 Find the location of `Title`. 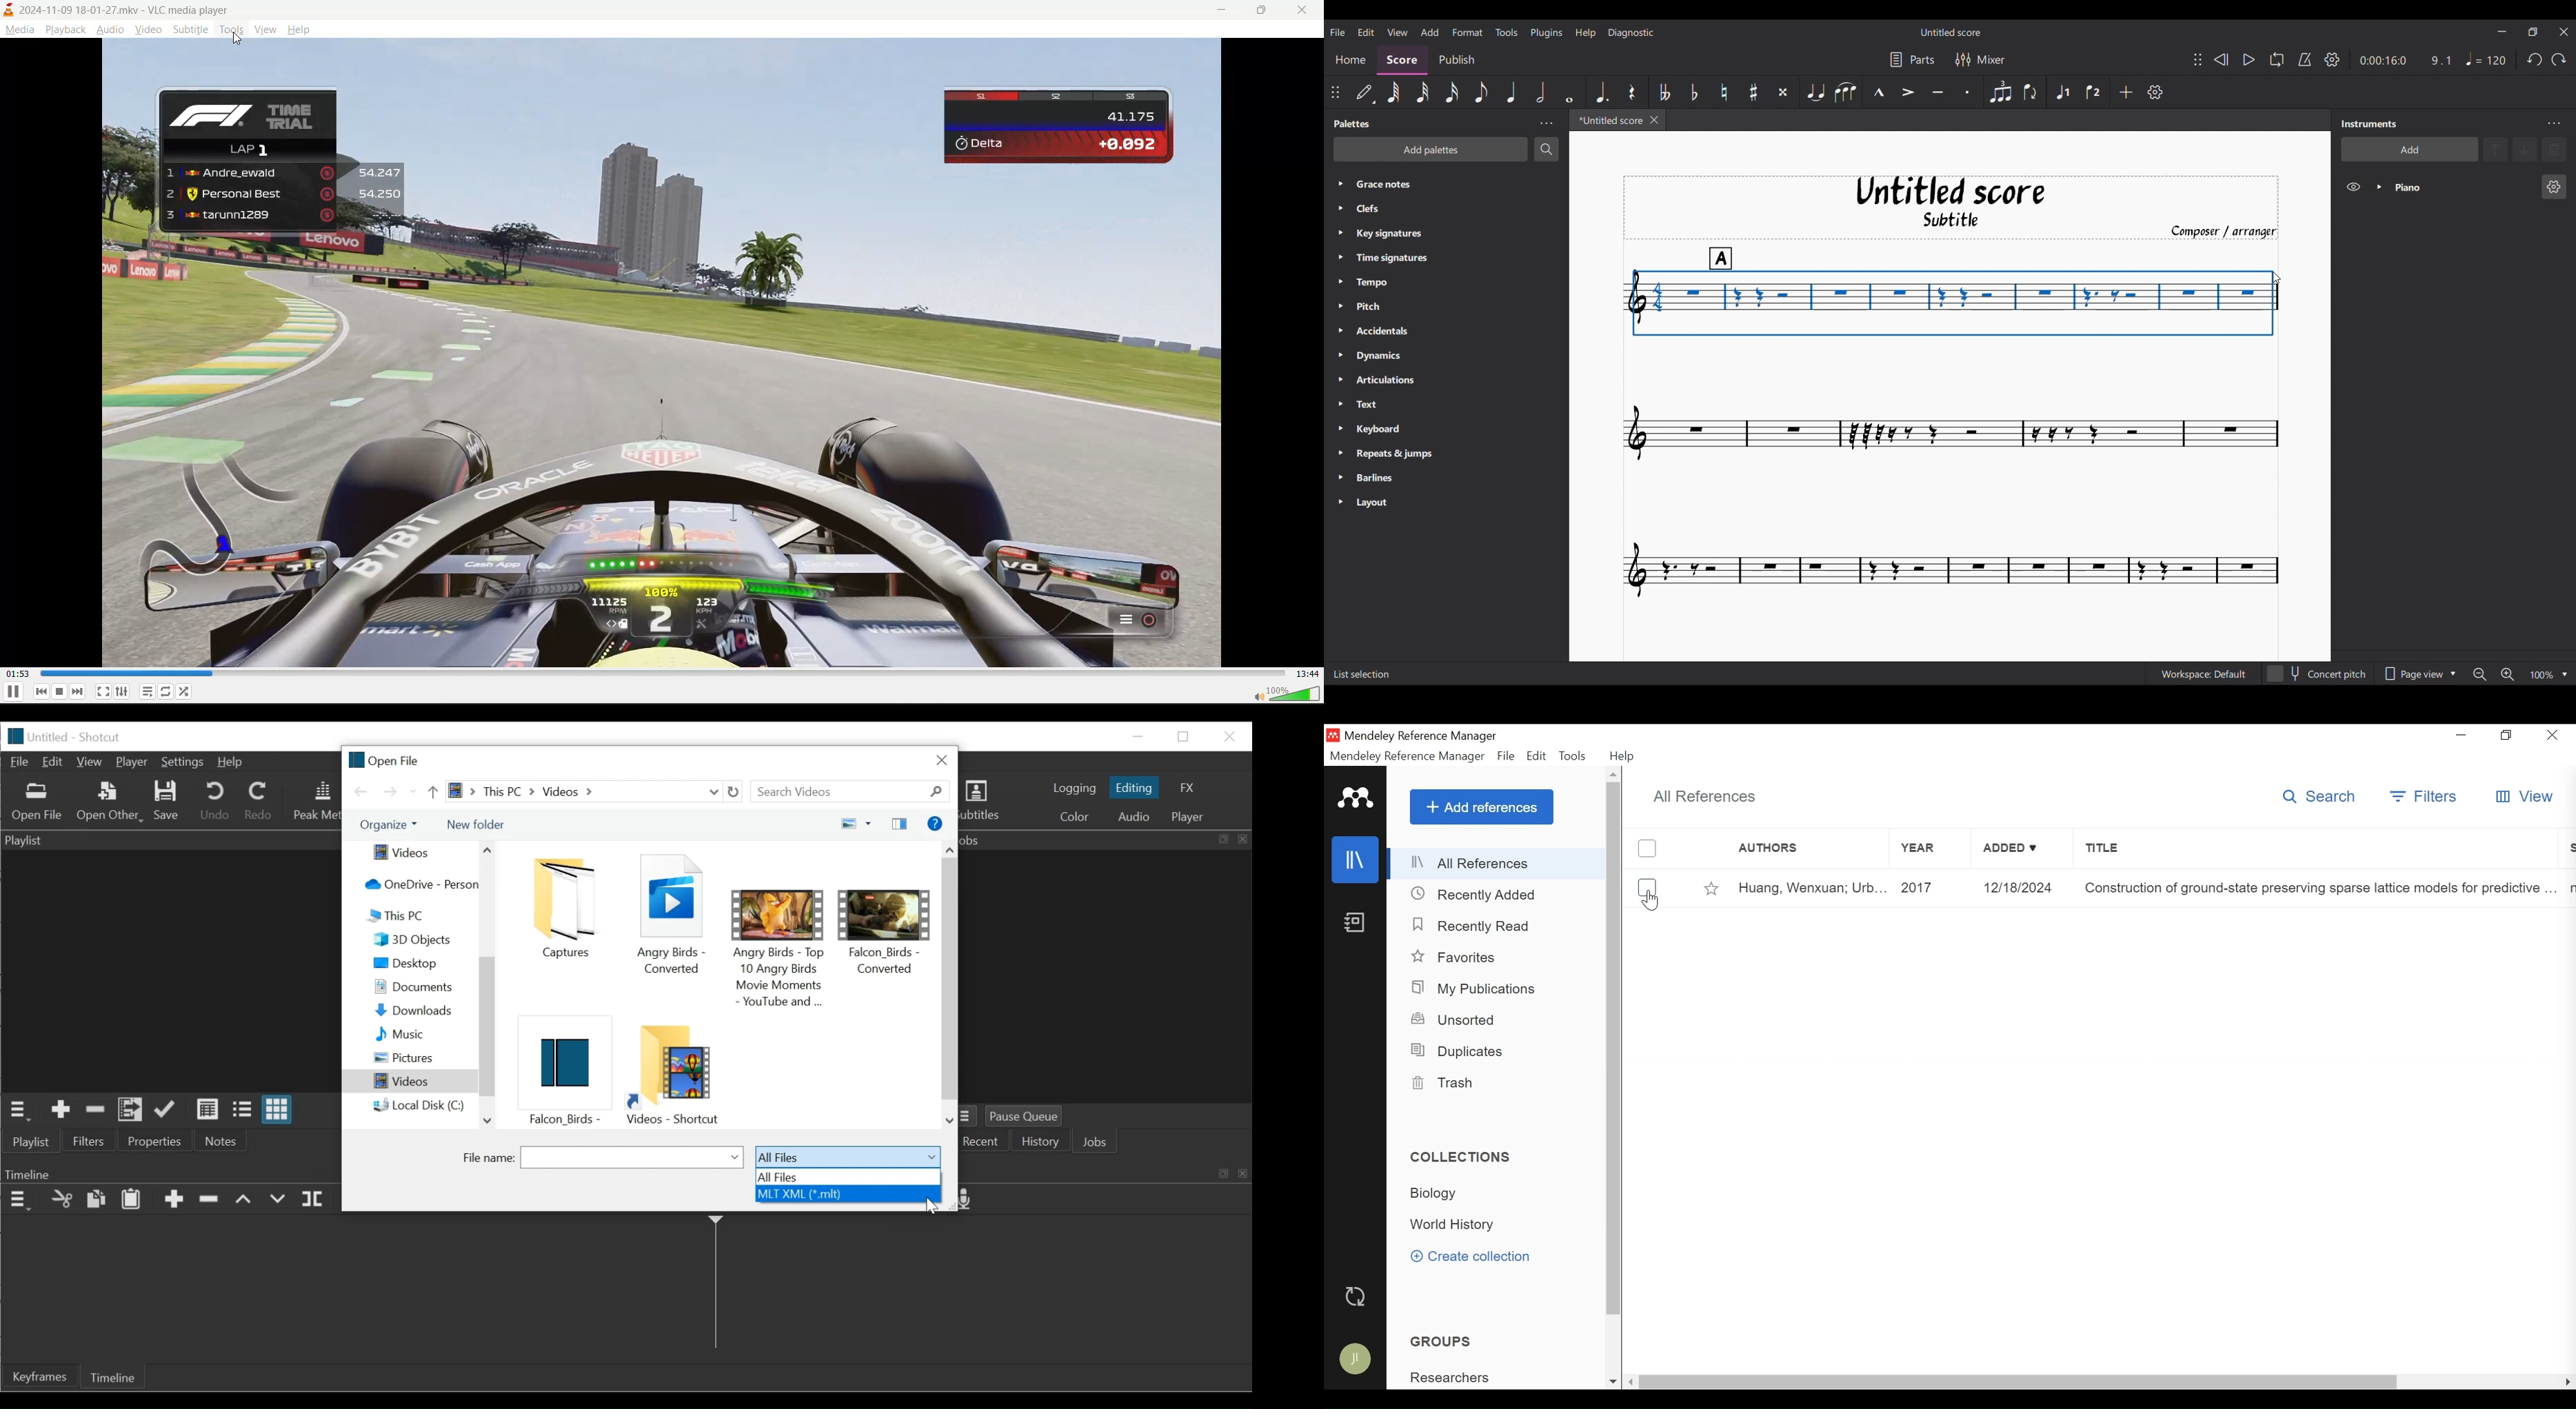

Title is located at coordinates (2320, 851).